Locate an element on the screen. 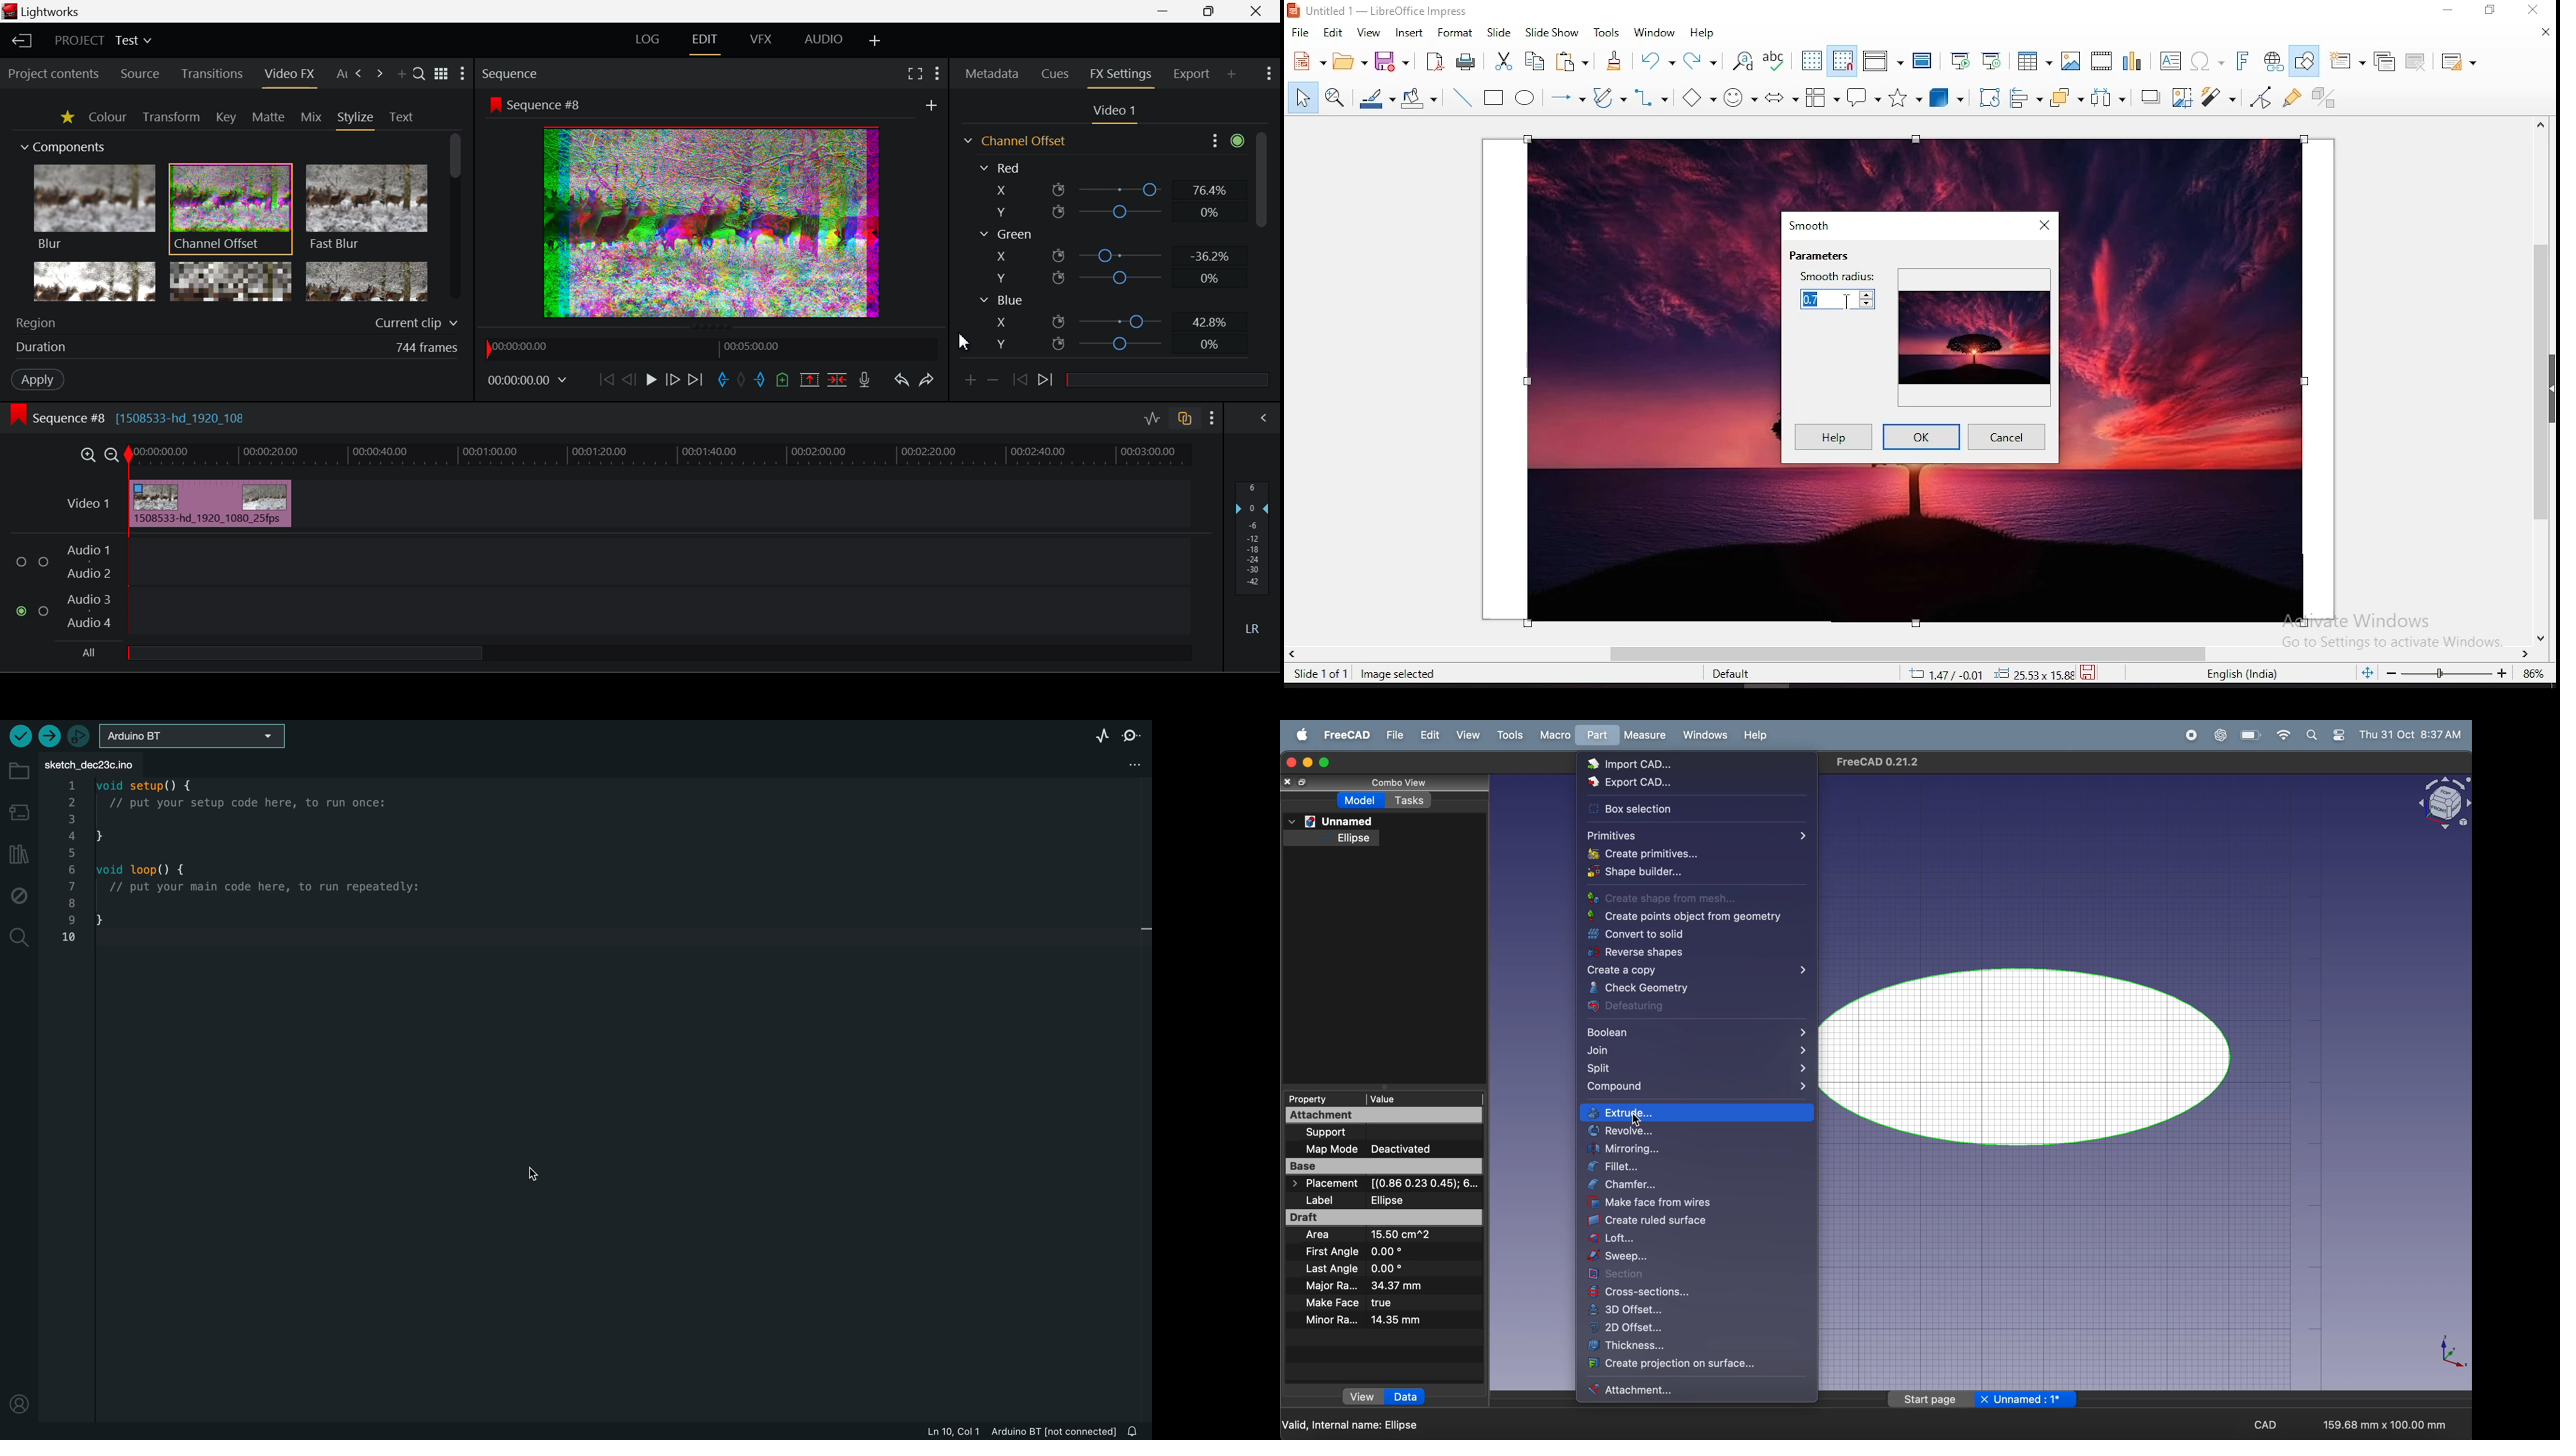 The width and height of the screenshot is (2576, 1456). curves and polygons is located at coordinates (1610, 98).